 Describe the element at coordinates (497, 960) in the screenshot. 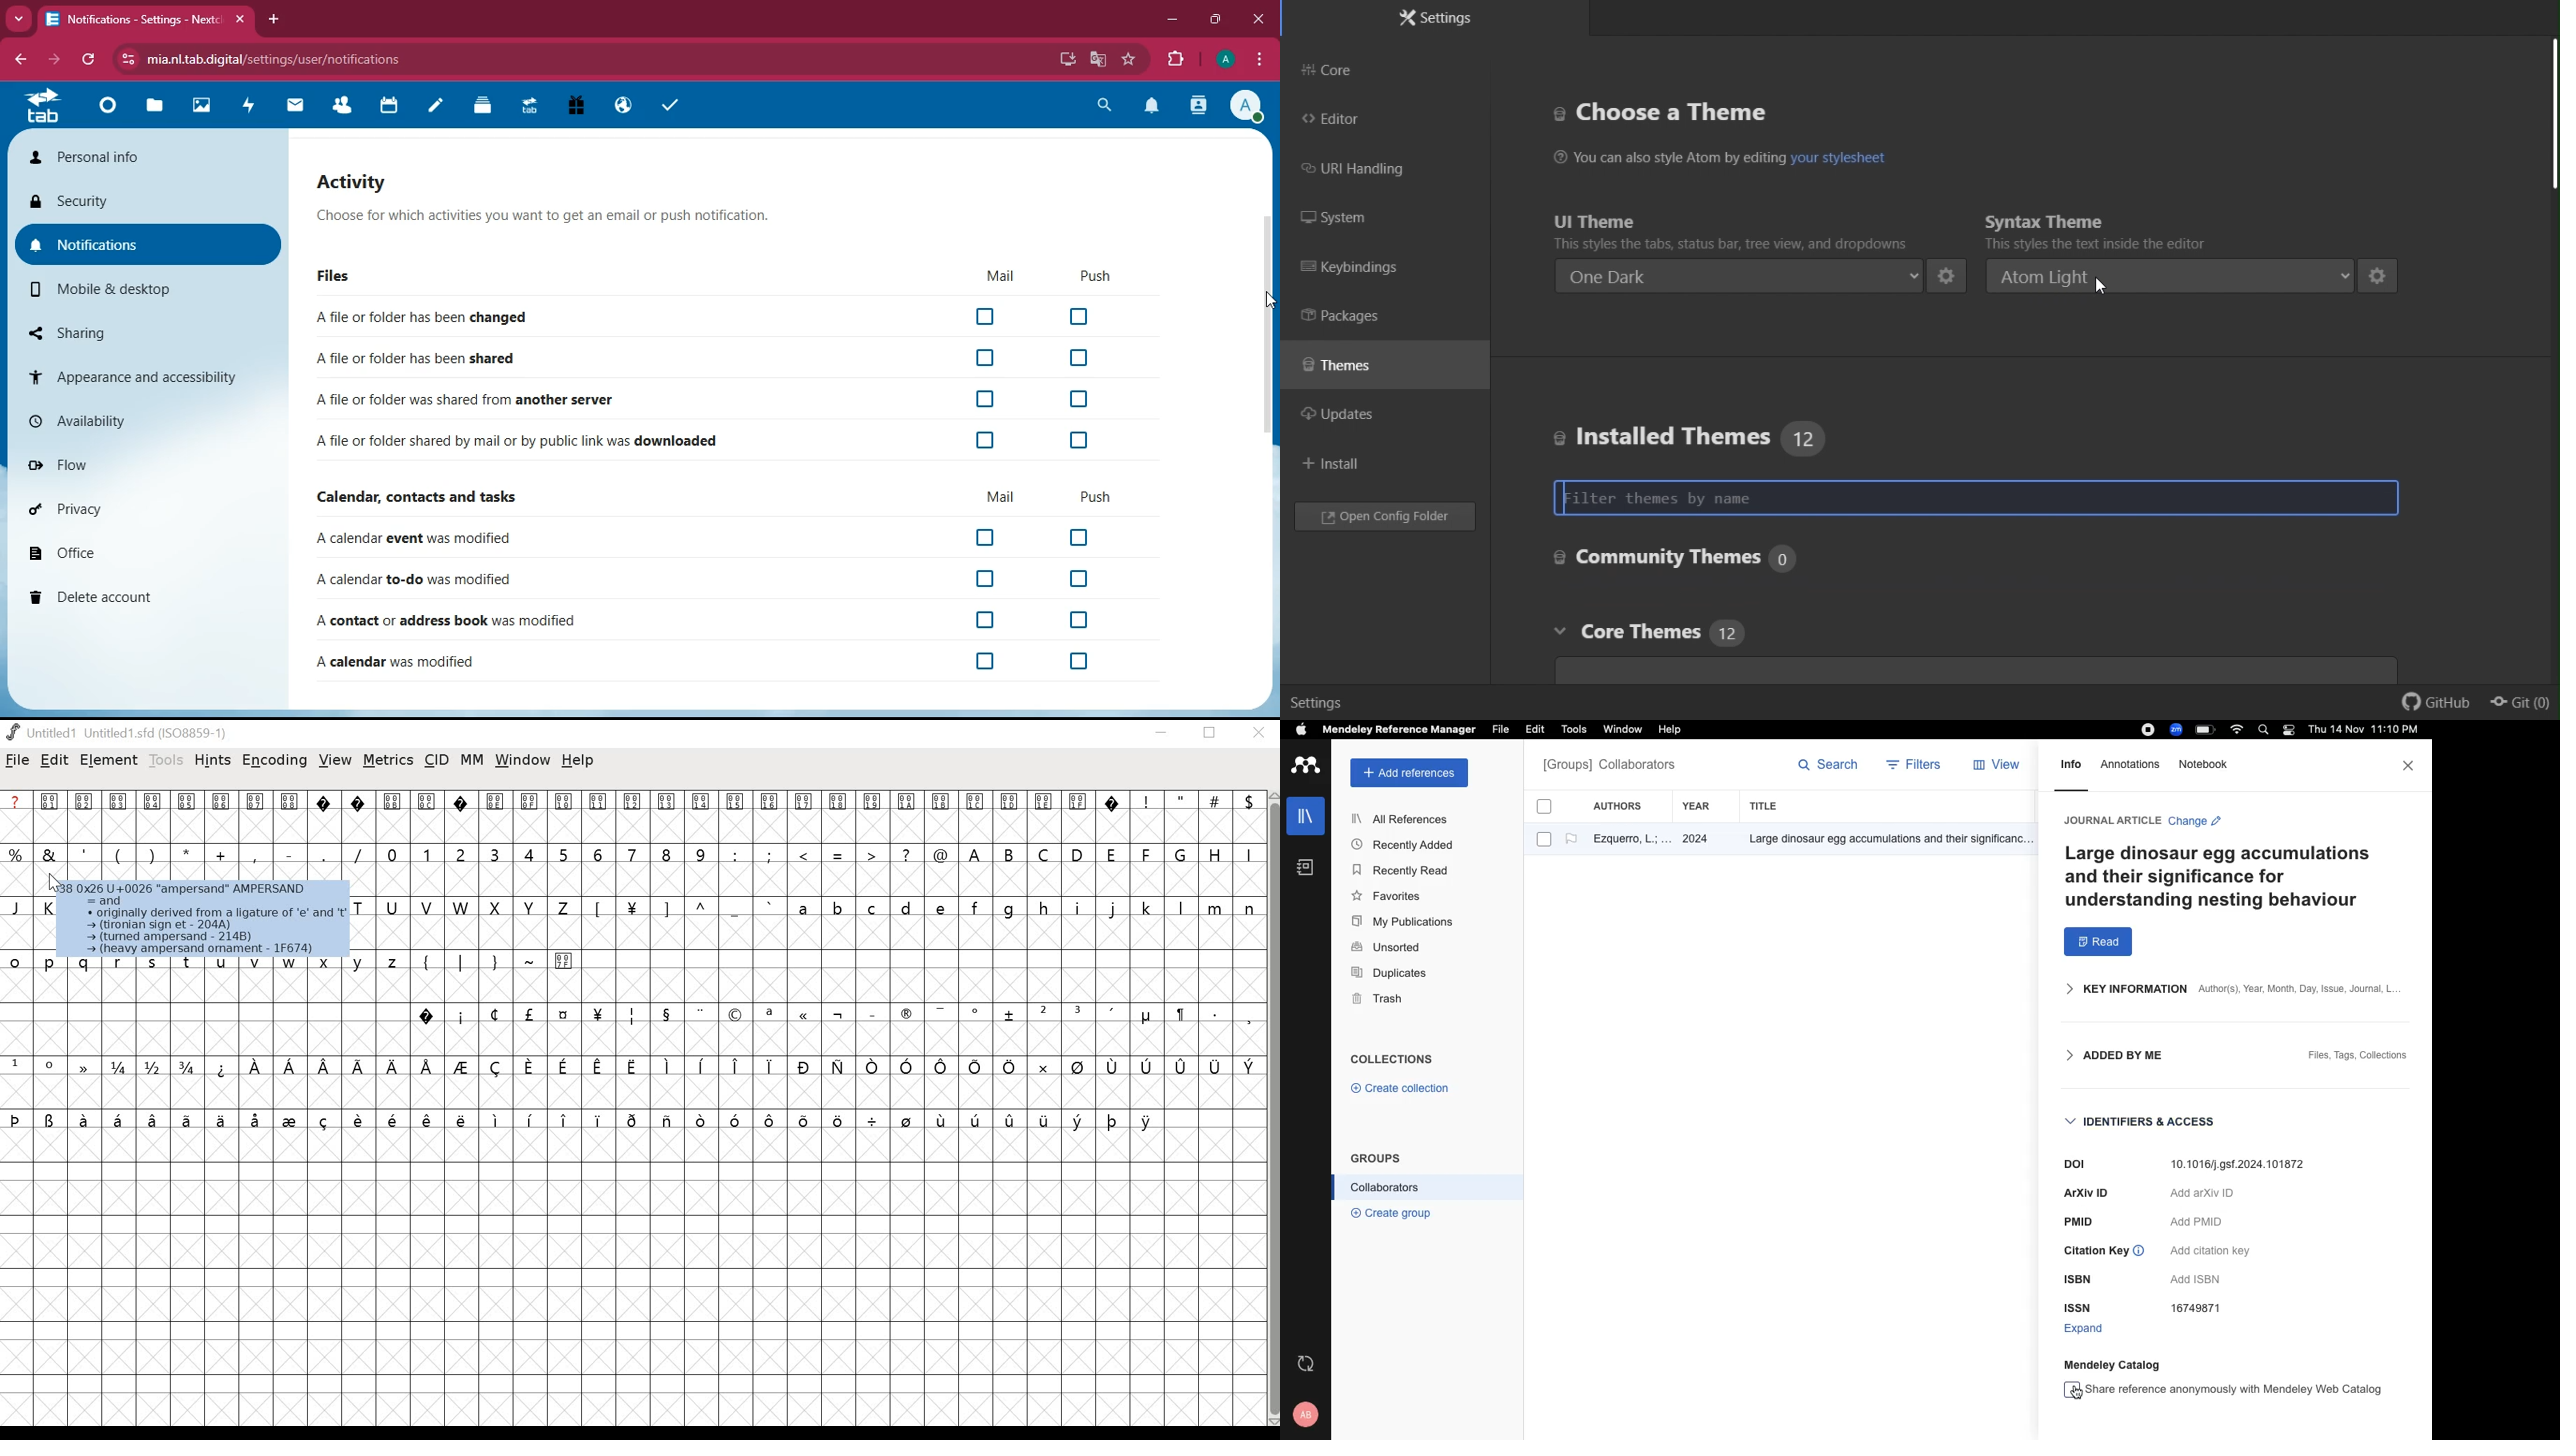

I see `}` at that location.